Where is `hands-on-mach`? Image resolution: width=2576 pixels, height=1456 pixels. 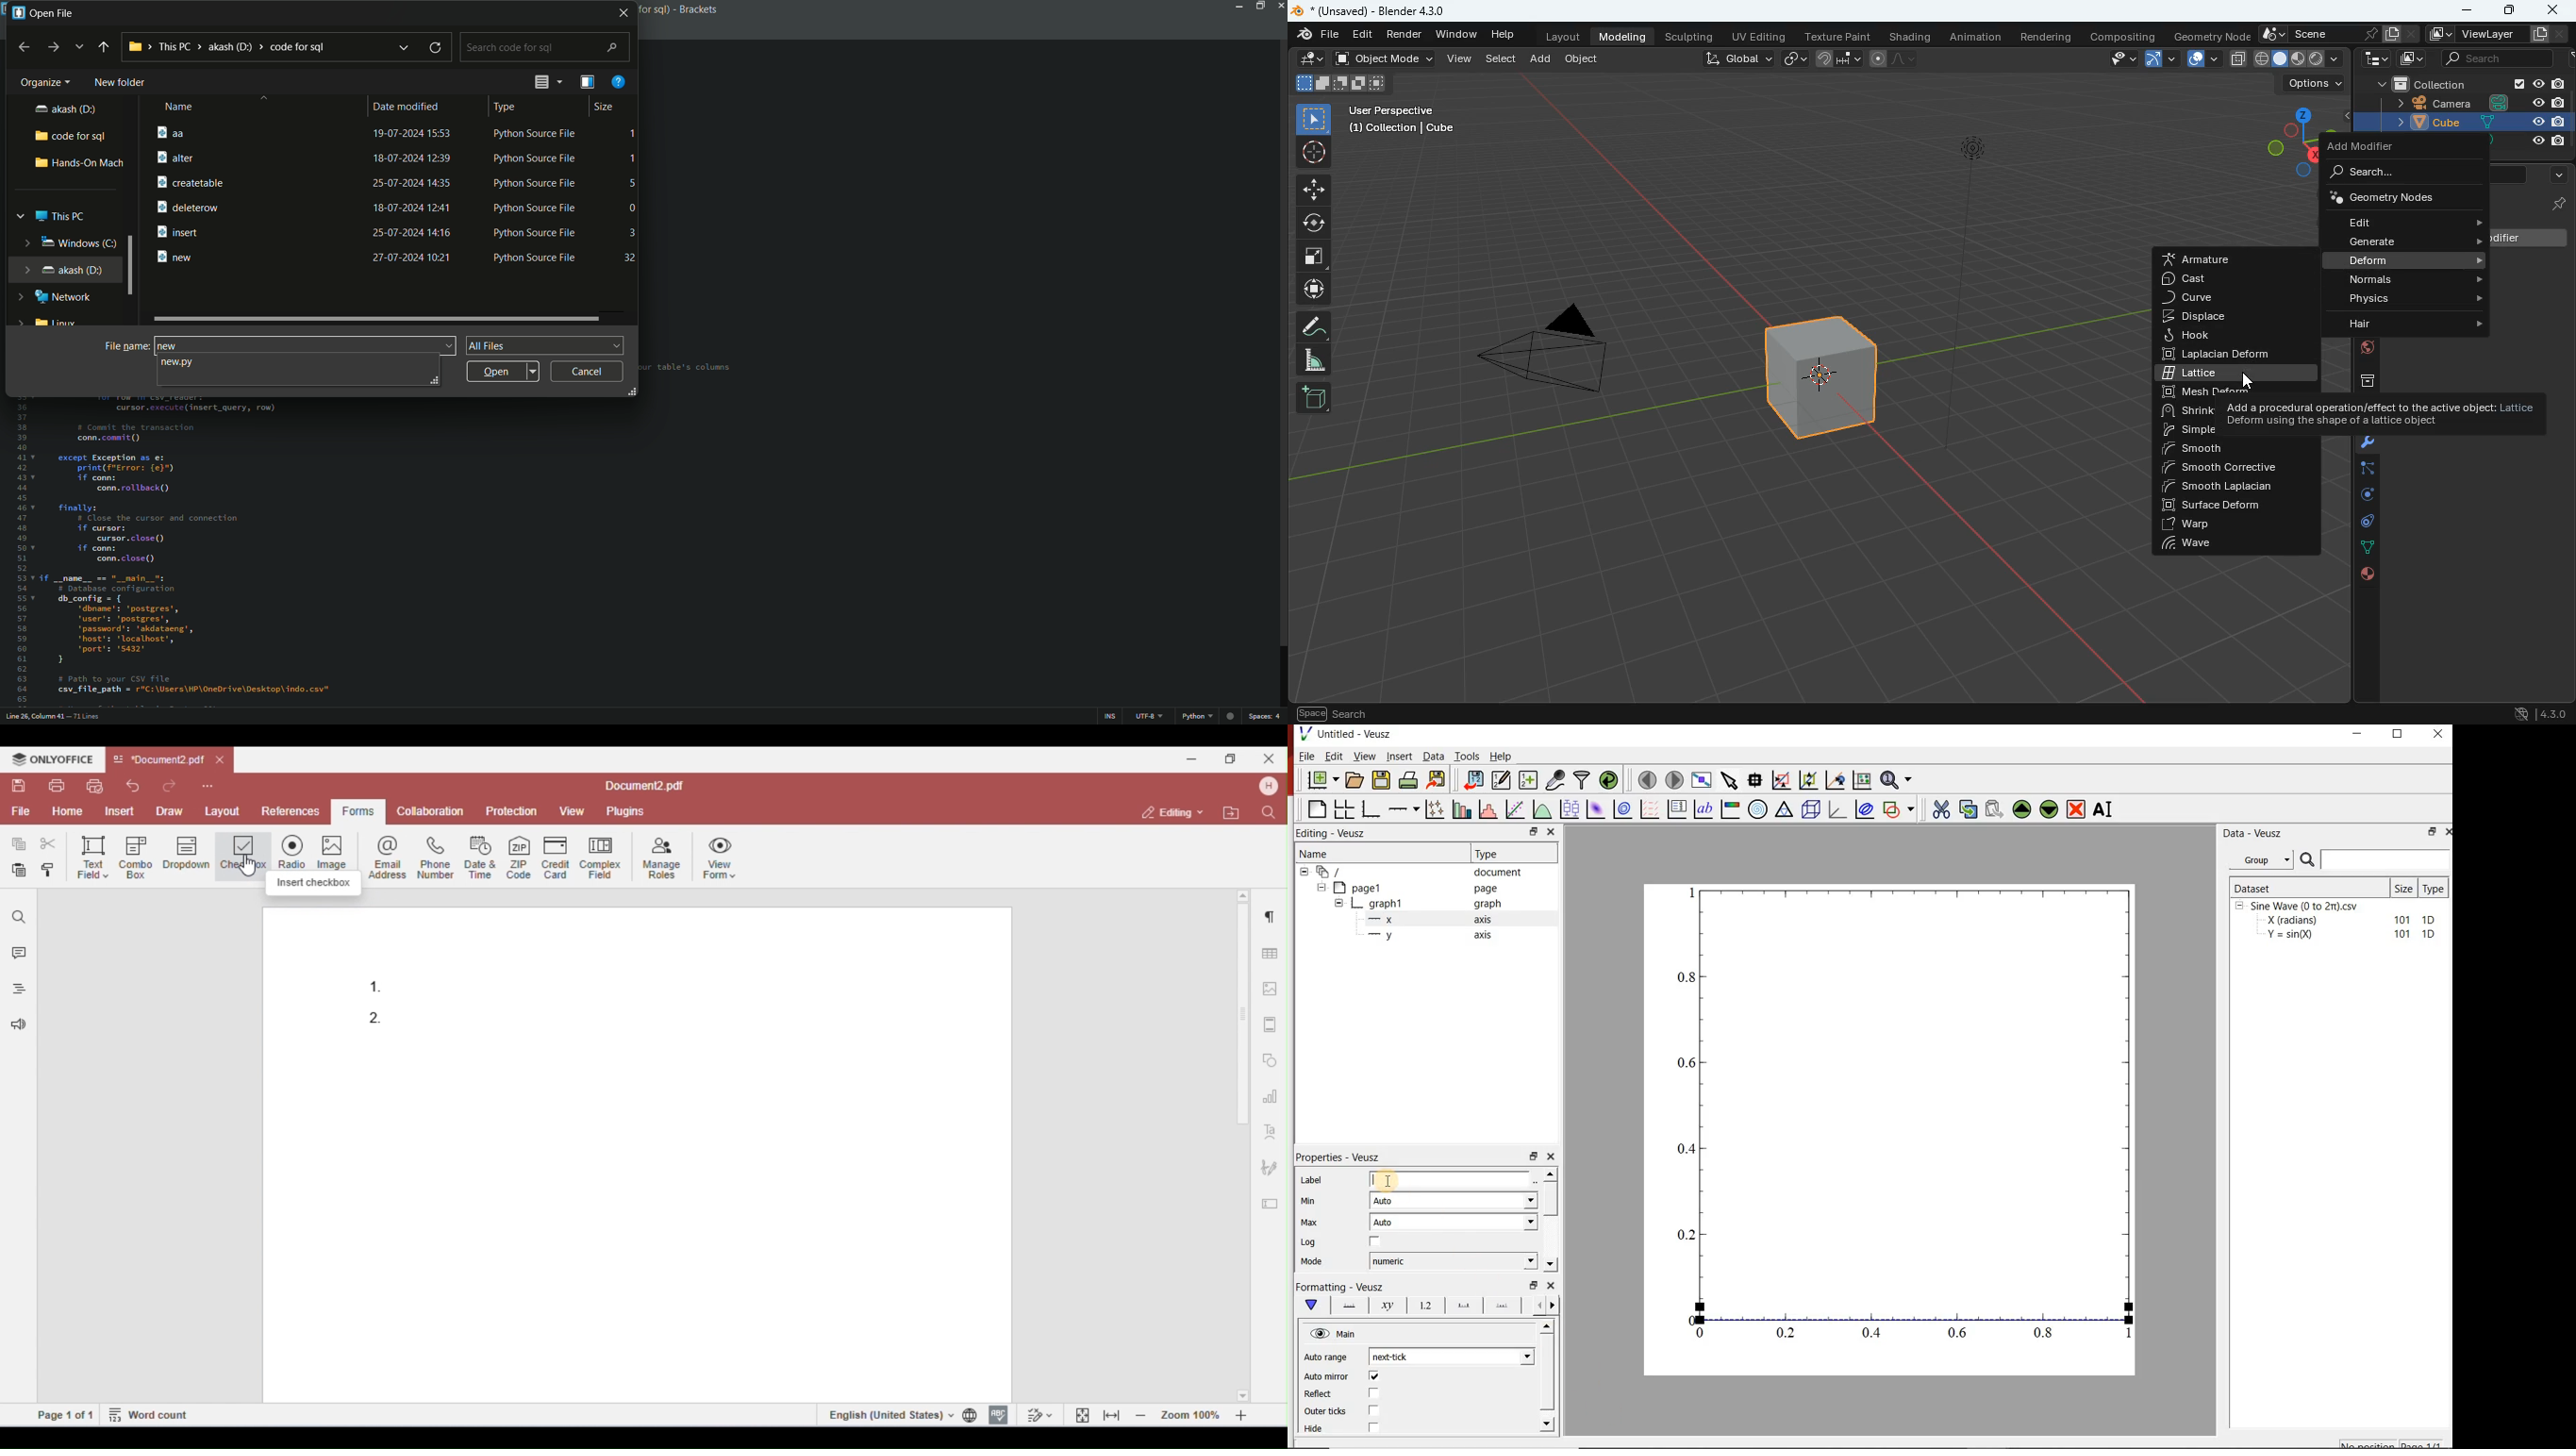
hands-on-mach is located at coordinates (78, 162).